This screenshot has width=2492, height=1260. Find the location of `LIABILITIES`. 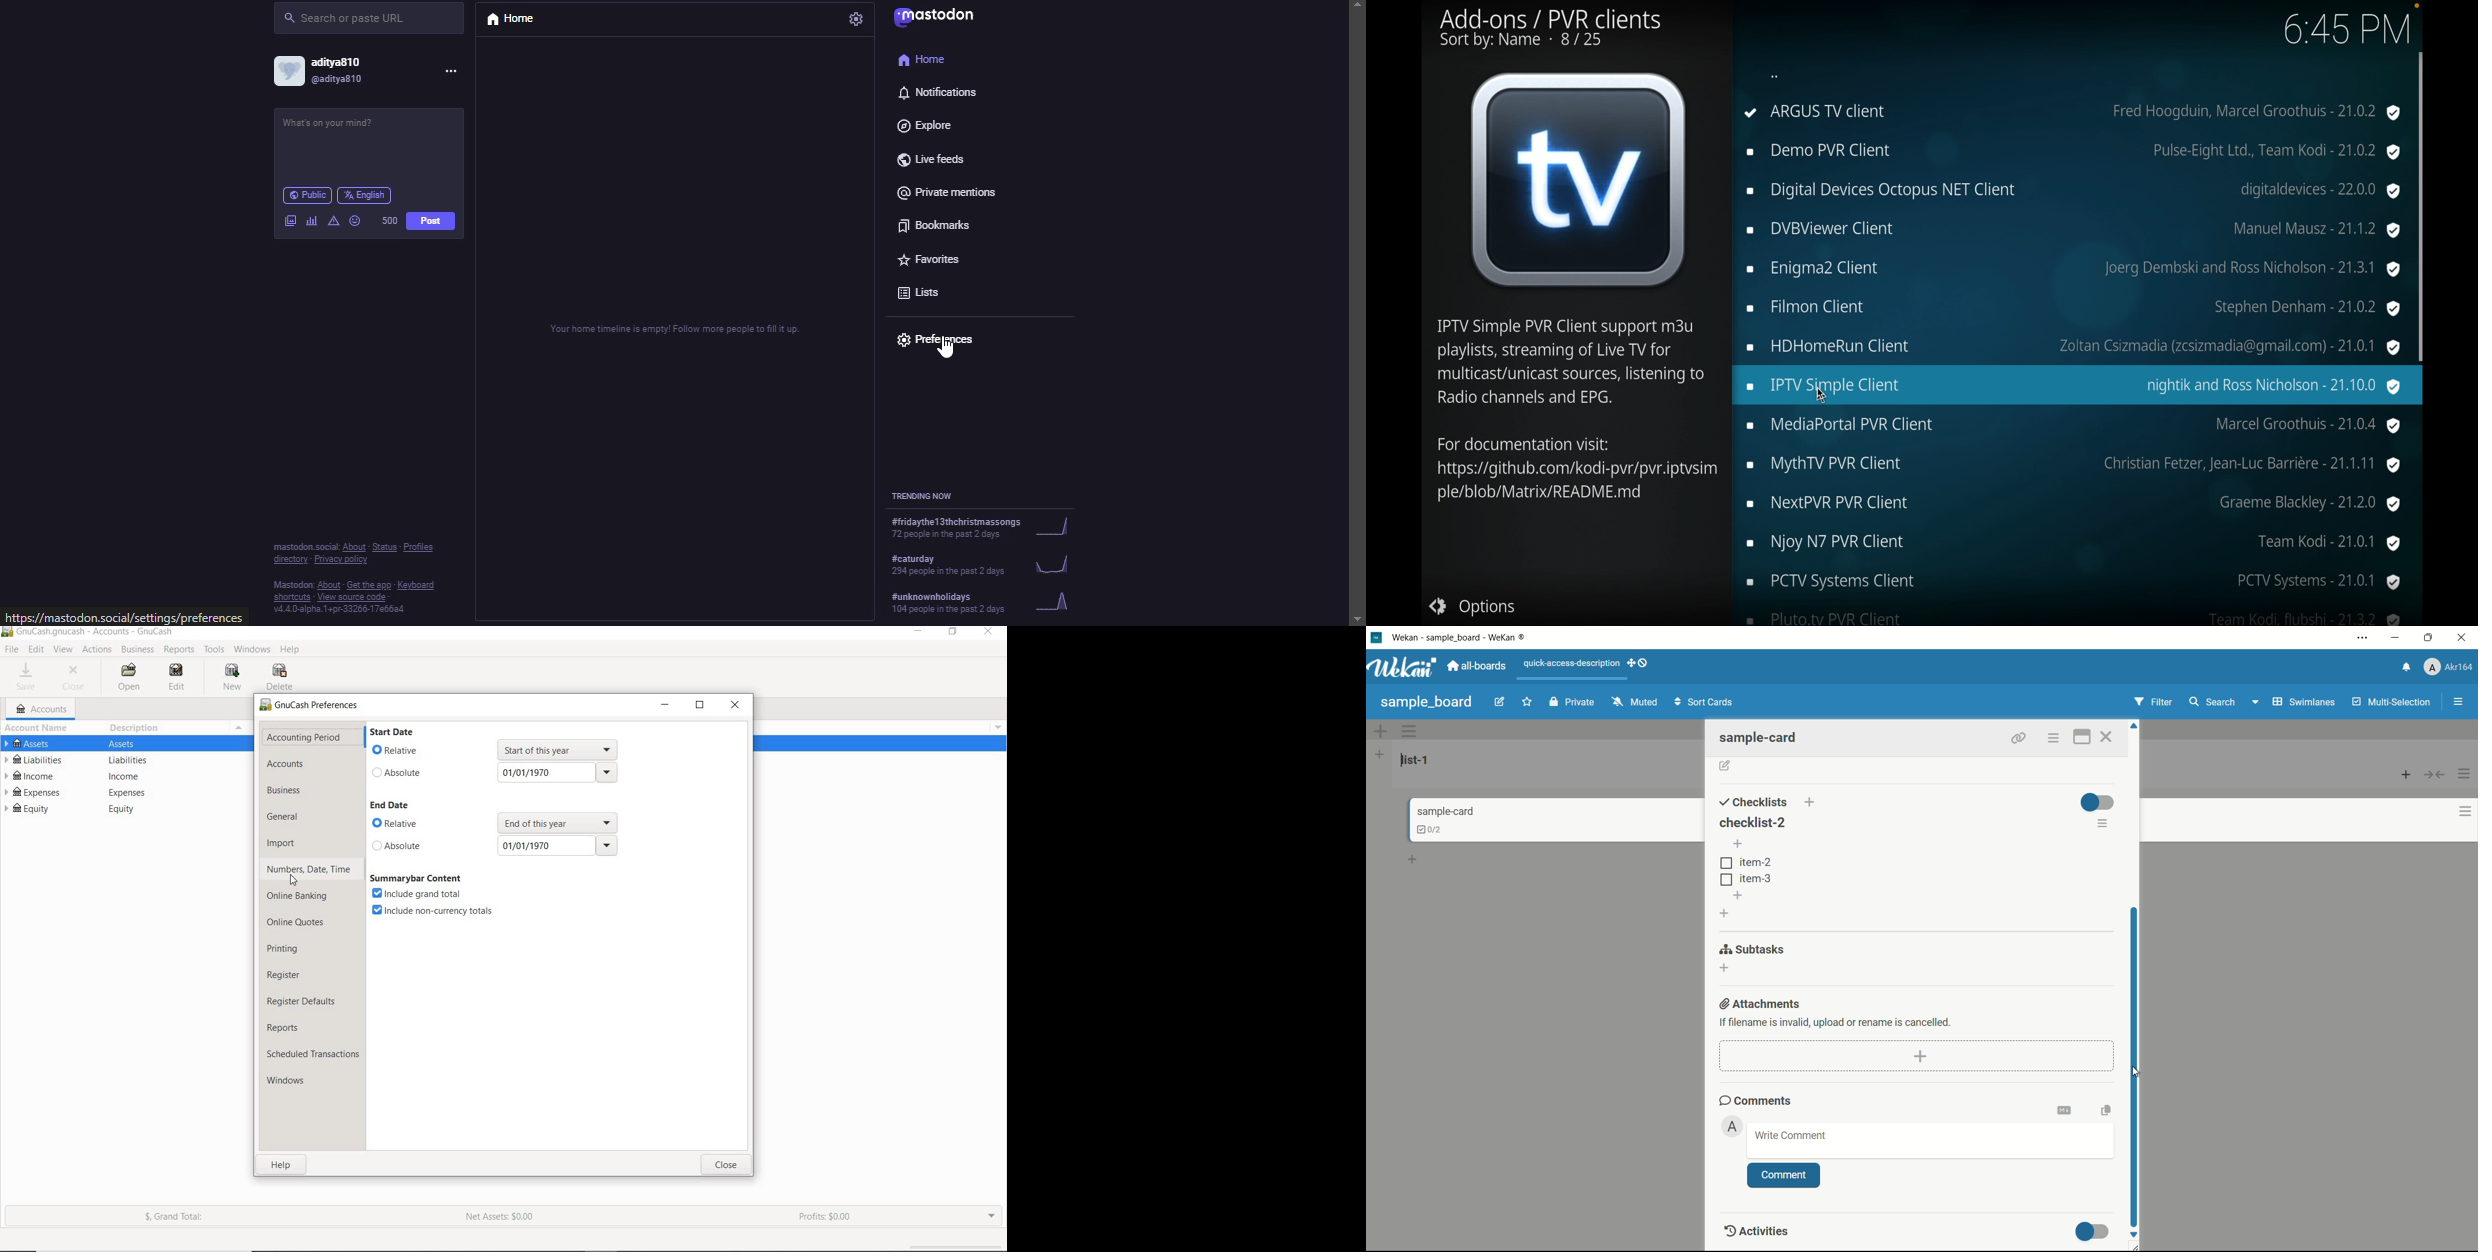

LIABILITIES is located at coordinates (120, 761).